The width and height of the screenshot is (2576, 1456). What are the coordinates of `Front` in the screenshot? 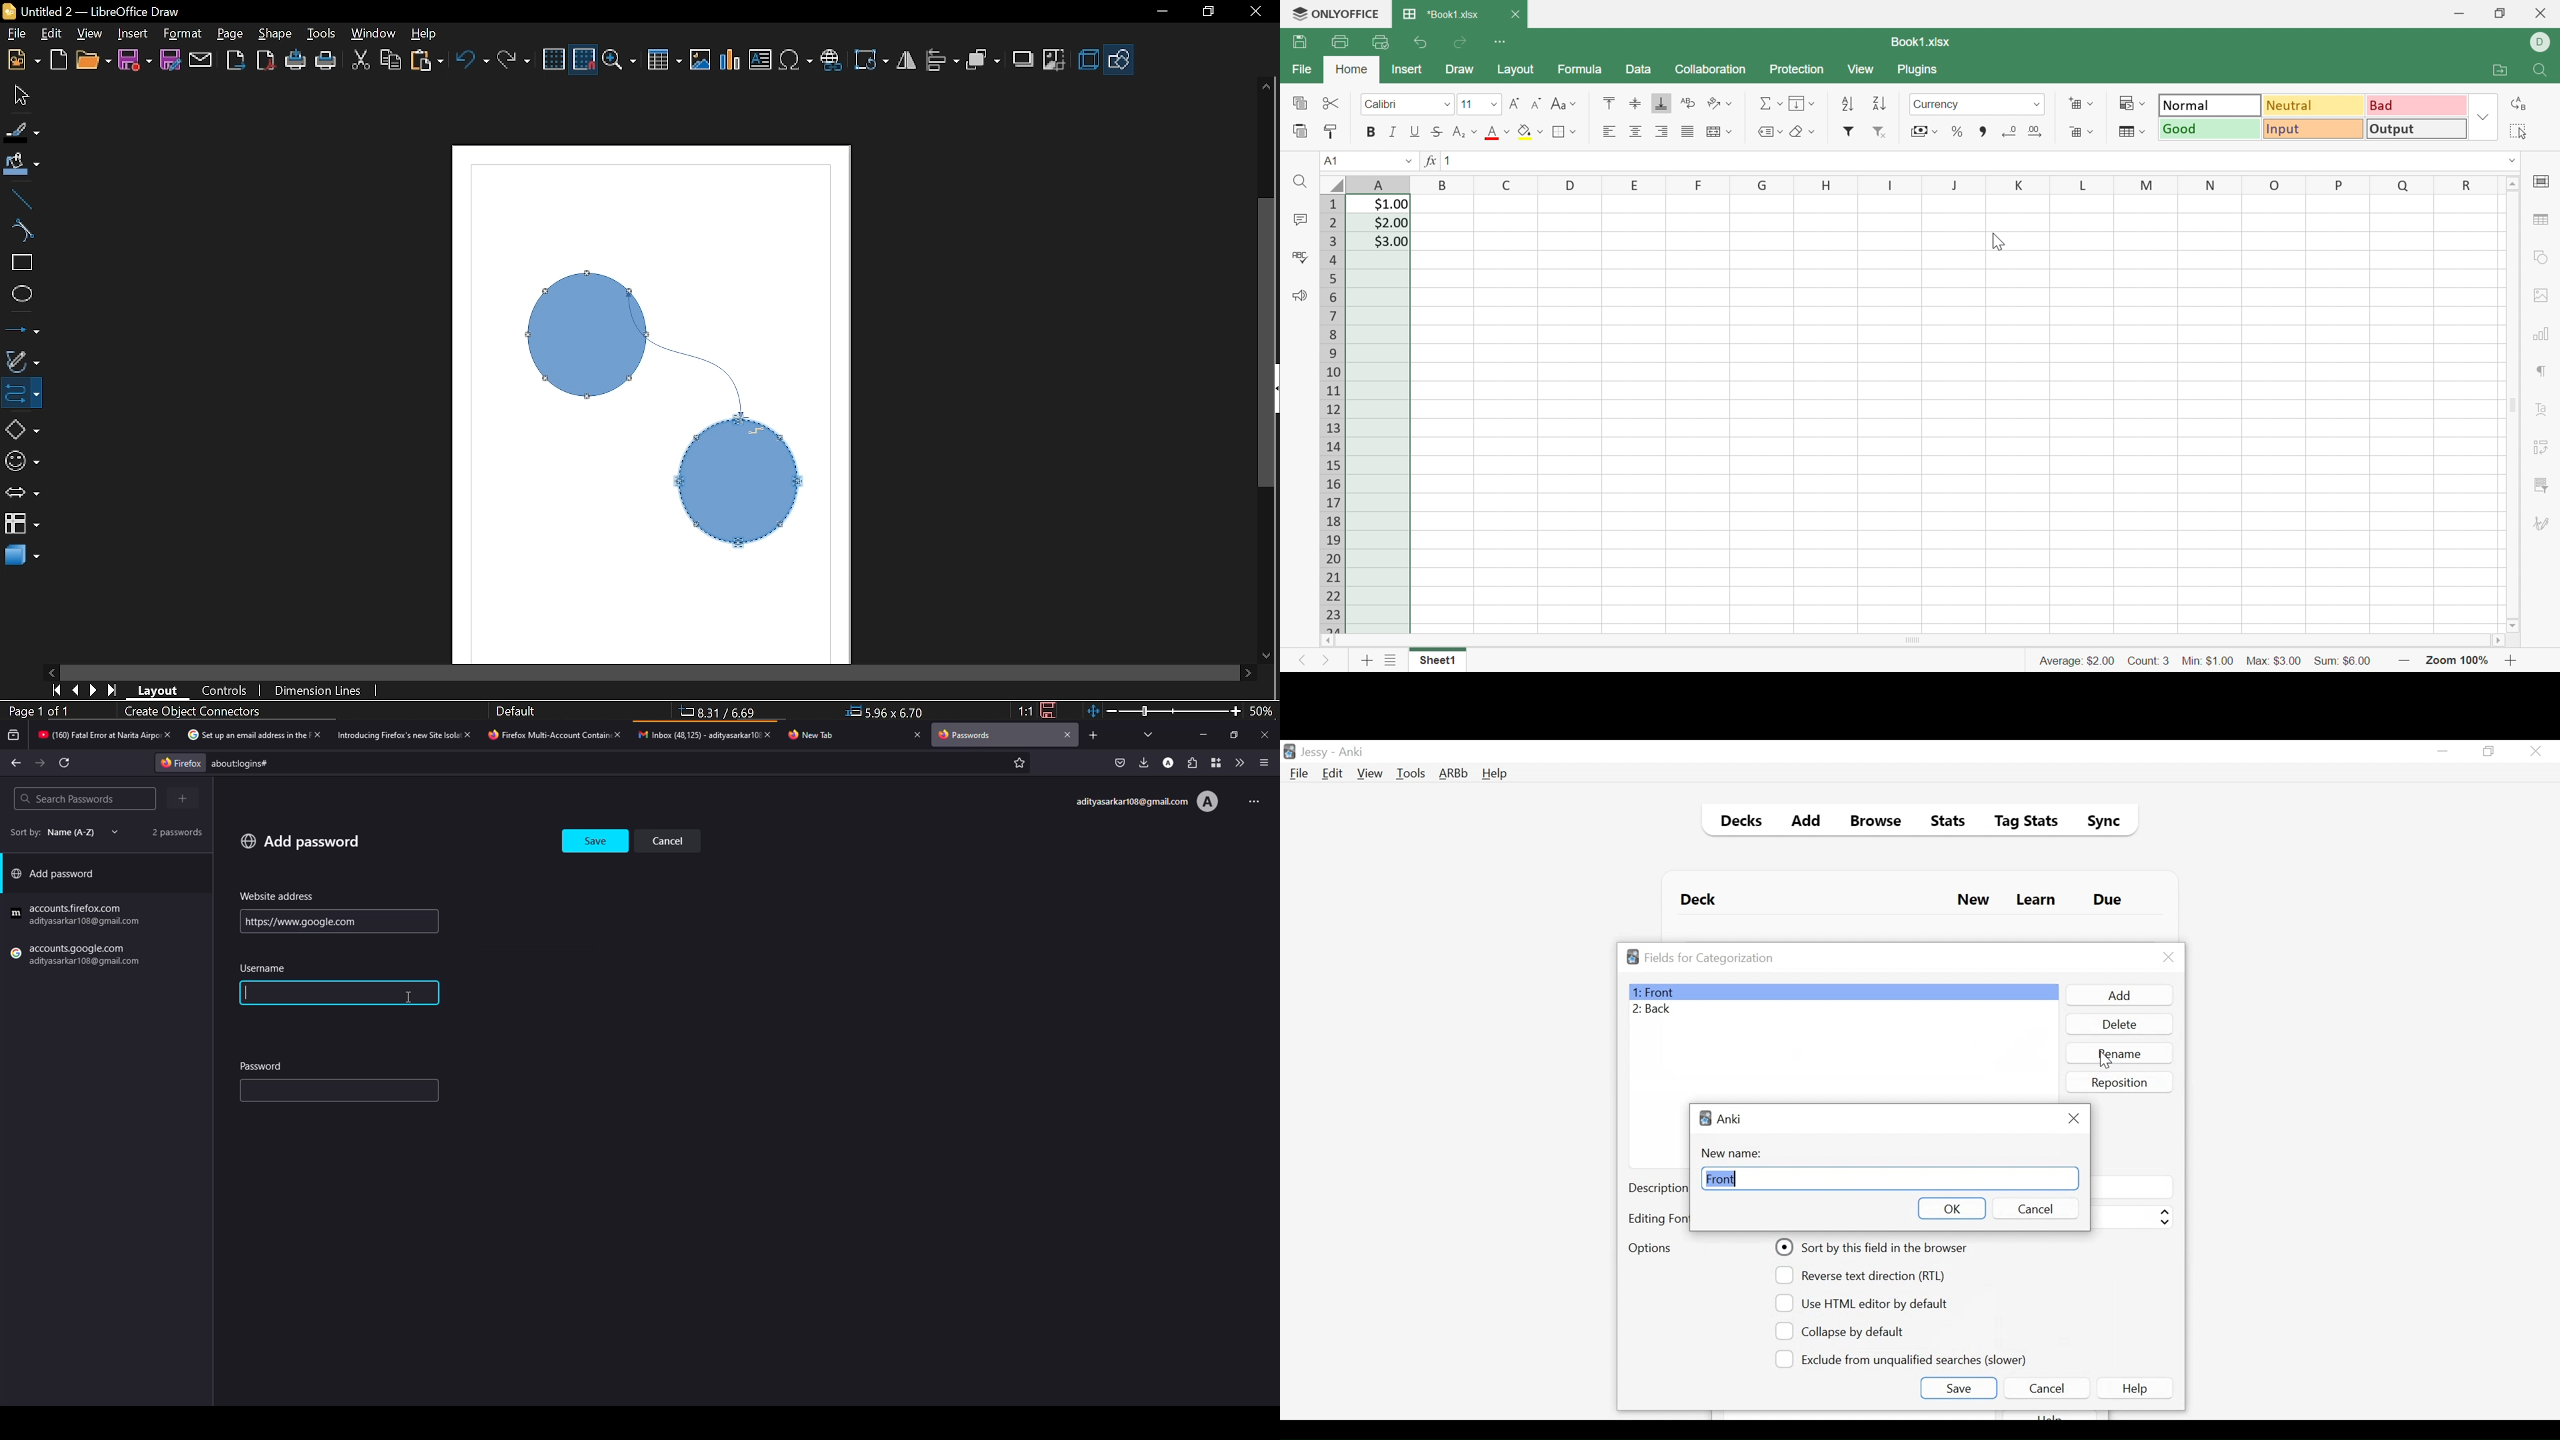 It's located at (1843, 992).